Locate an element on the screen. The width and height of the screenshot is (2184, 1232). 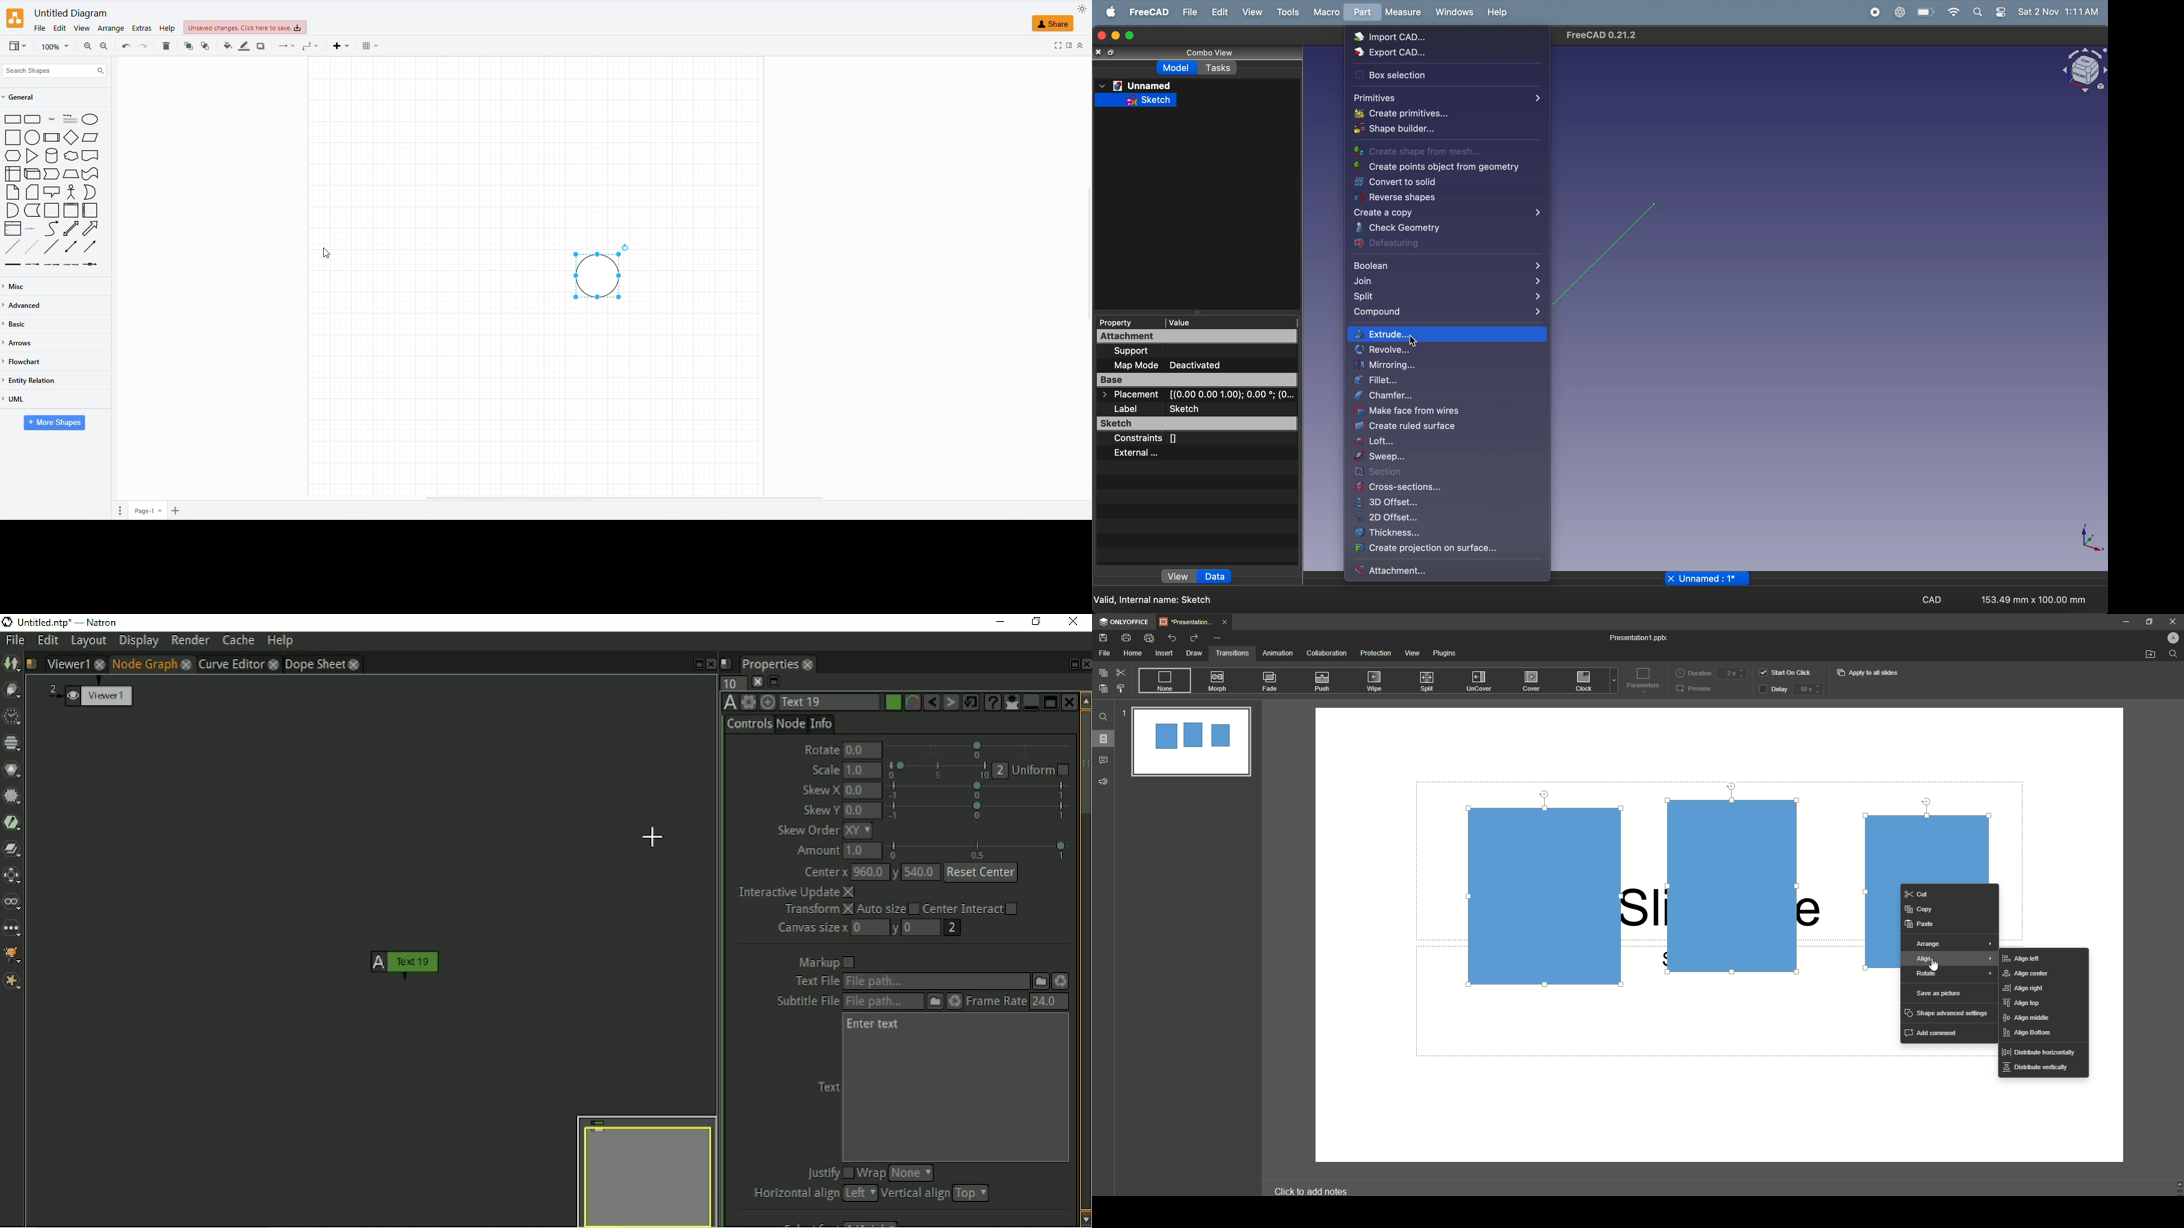
UNSAVED CHANGES is located at coordinates (257, 28).